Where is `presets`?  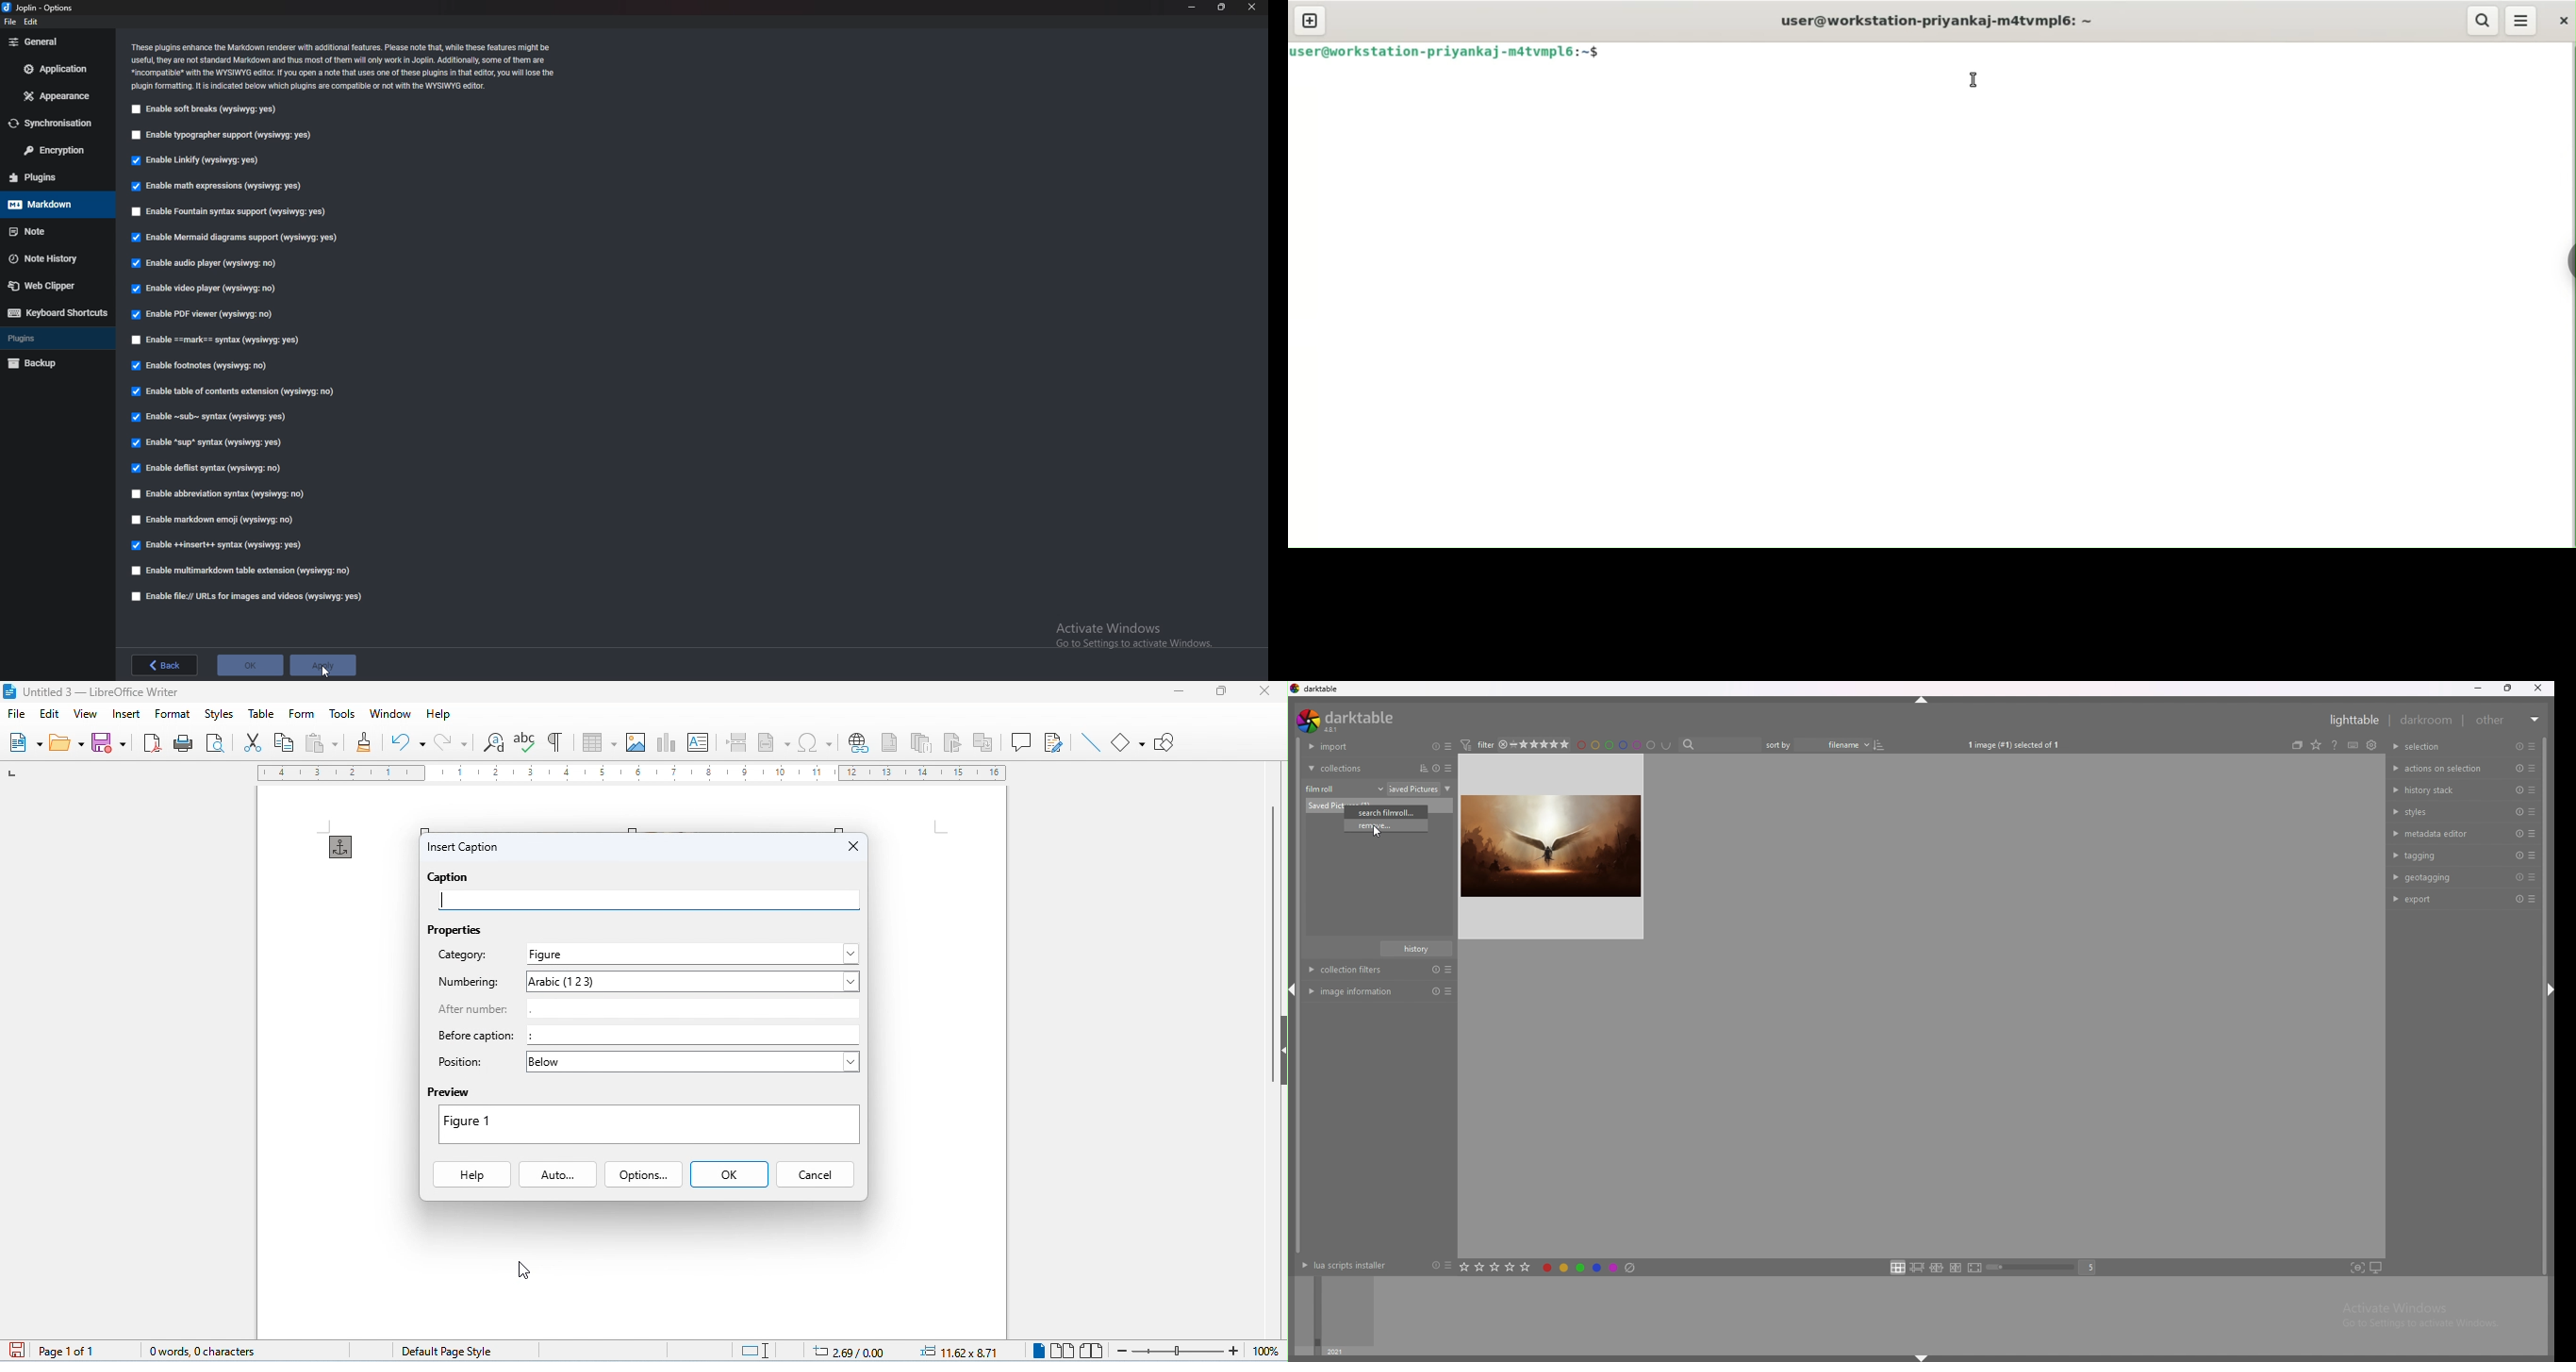 presets is located at coordinates (1448, 1265).